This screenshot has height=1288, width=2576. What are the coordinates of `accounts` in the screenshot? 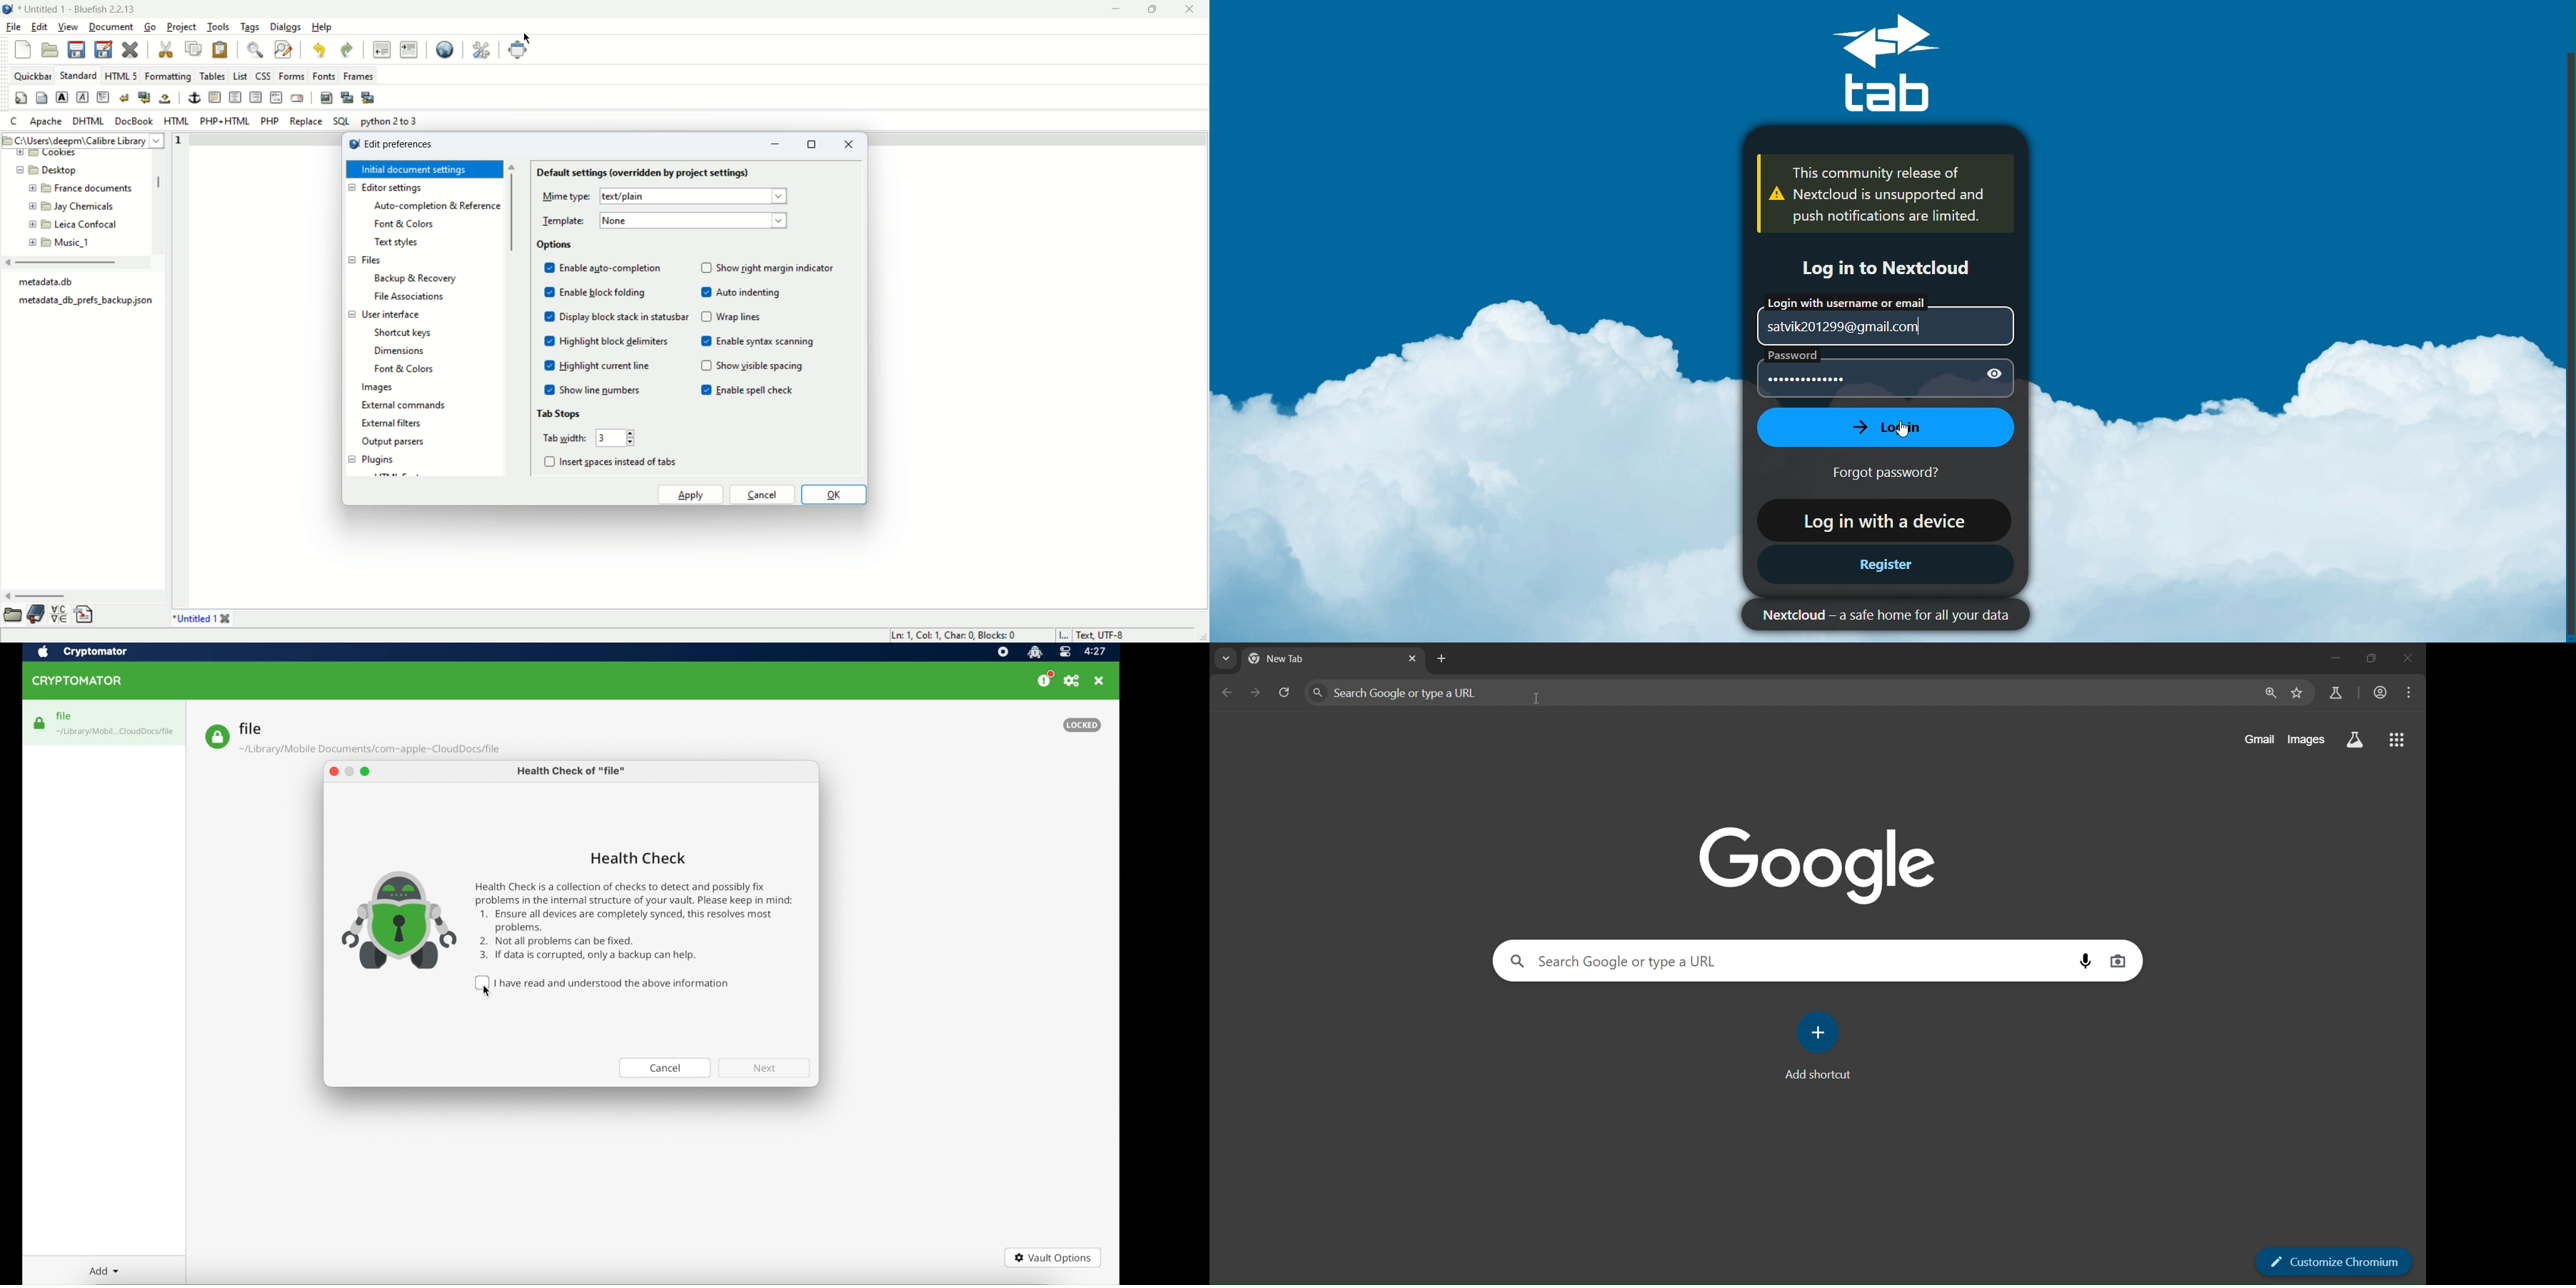 It's located at (2380, 693).